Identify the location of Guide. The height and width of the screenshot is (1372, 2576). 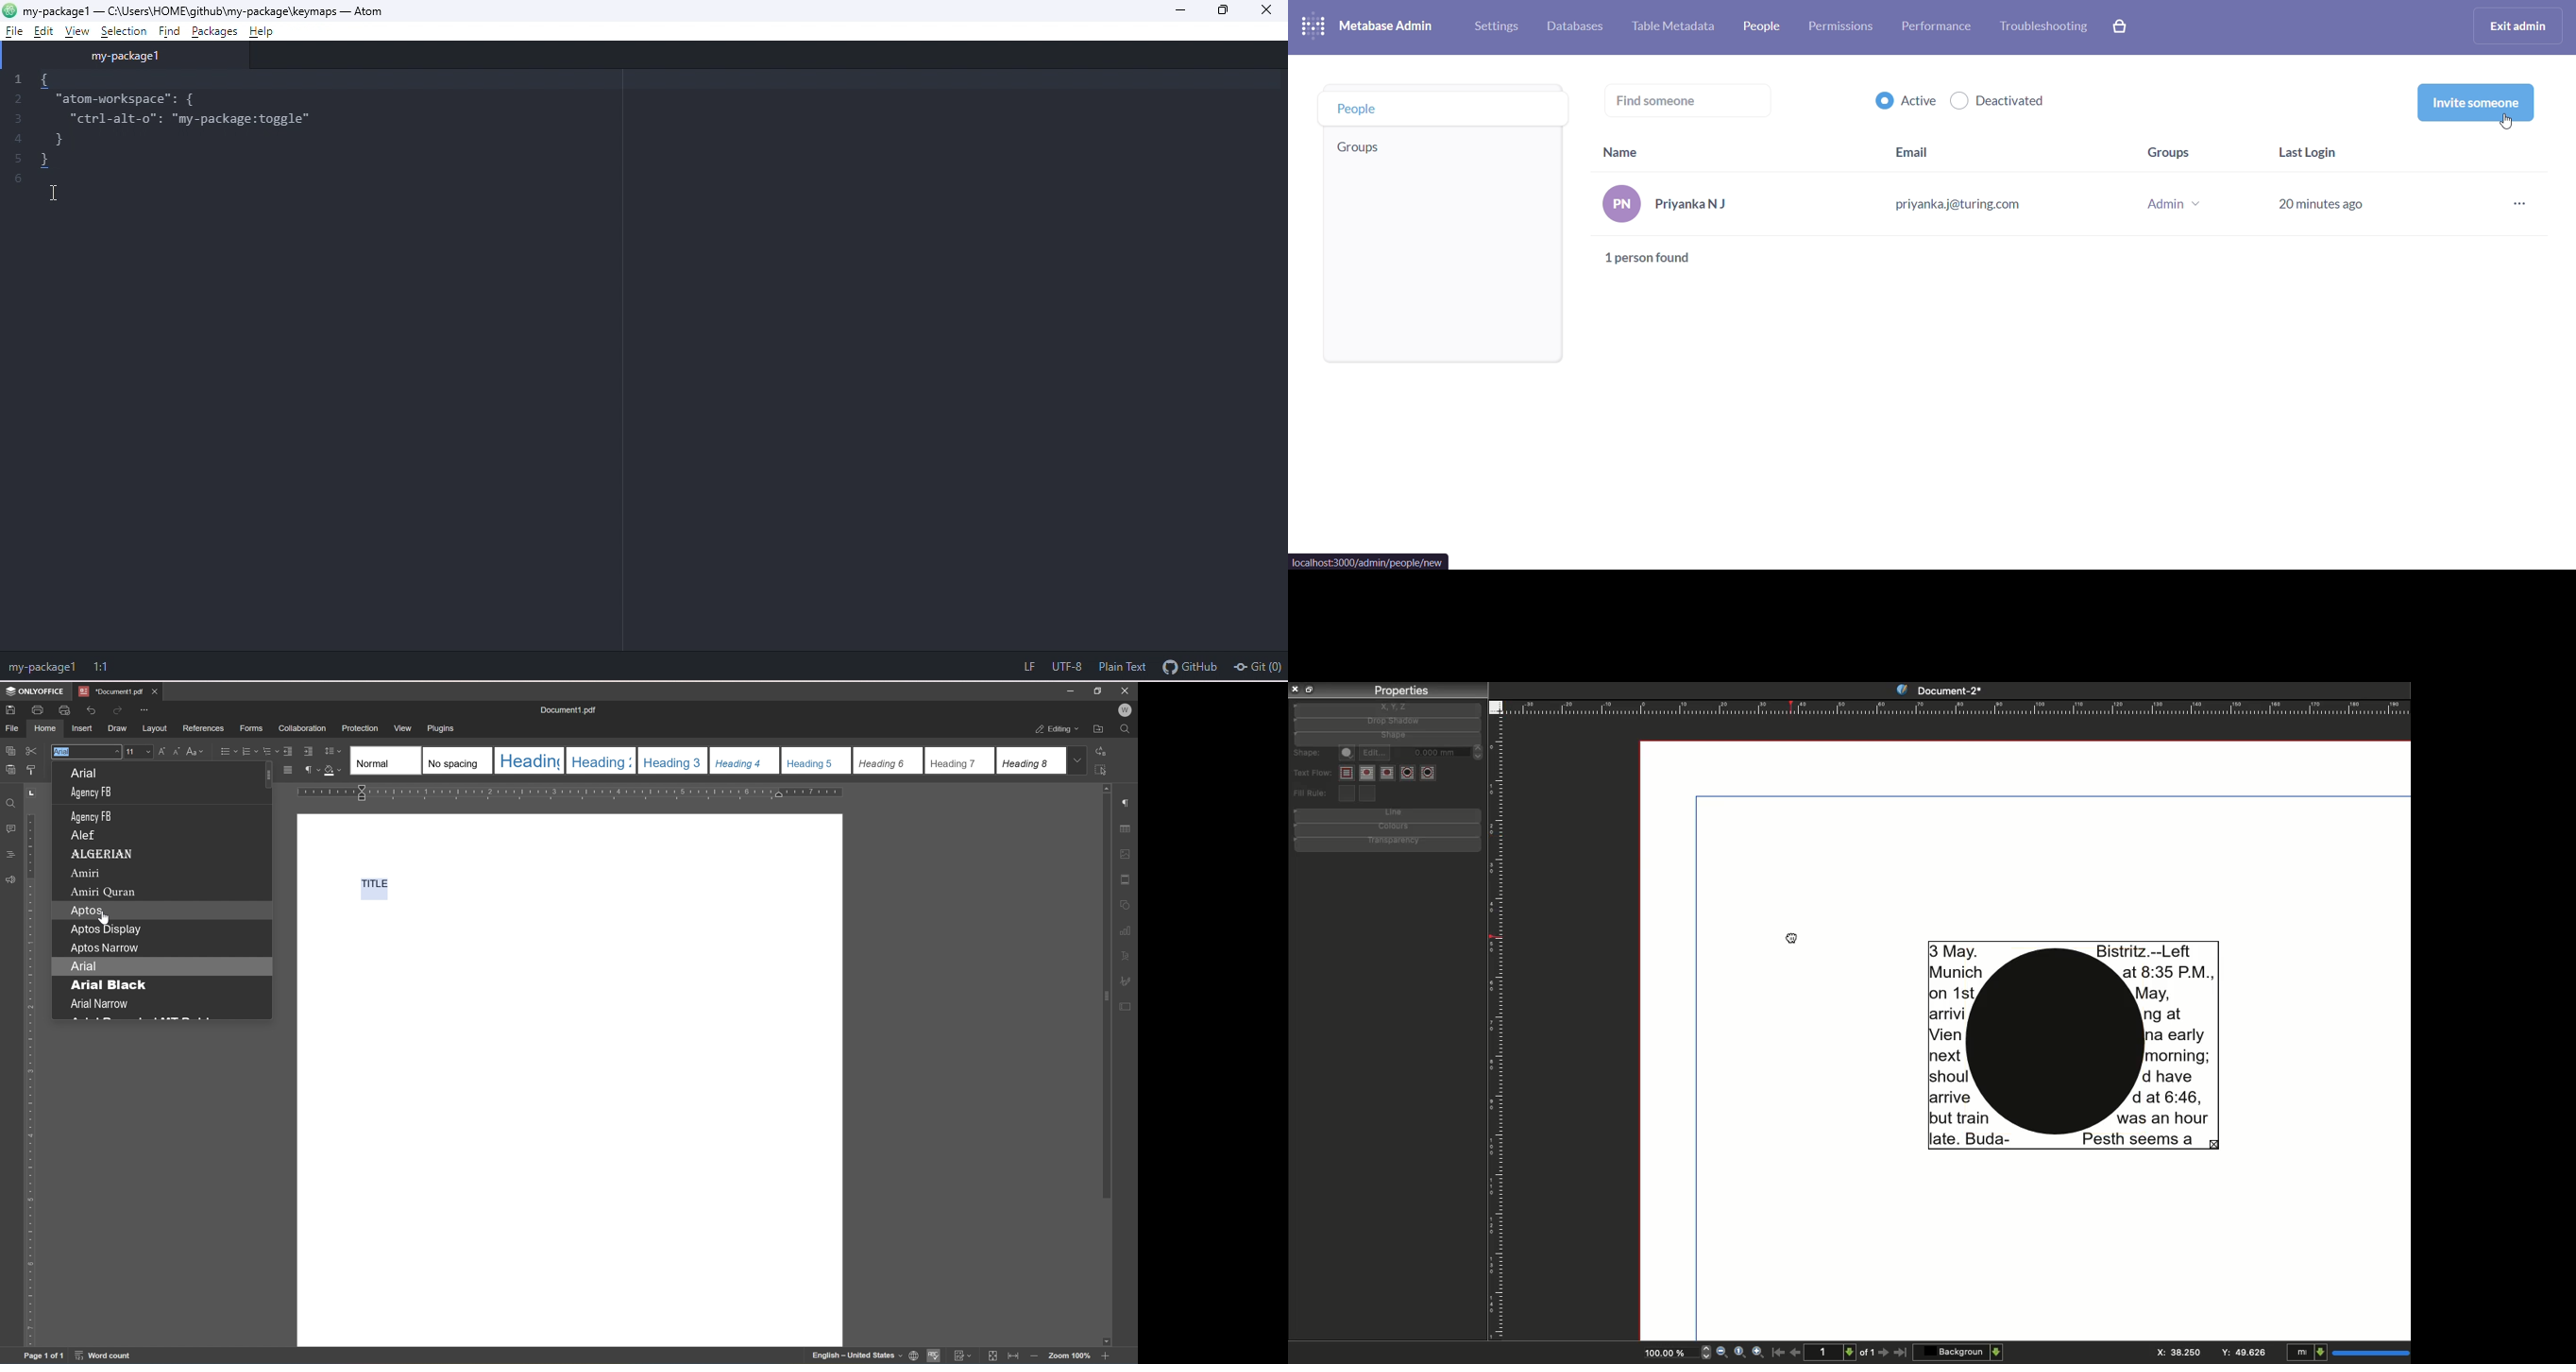
(1295, 706).